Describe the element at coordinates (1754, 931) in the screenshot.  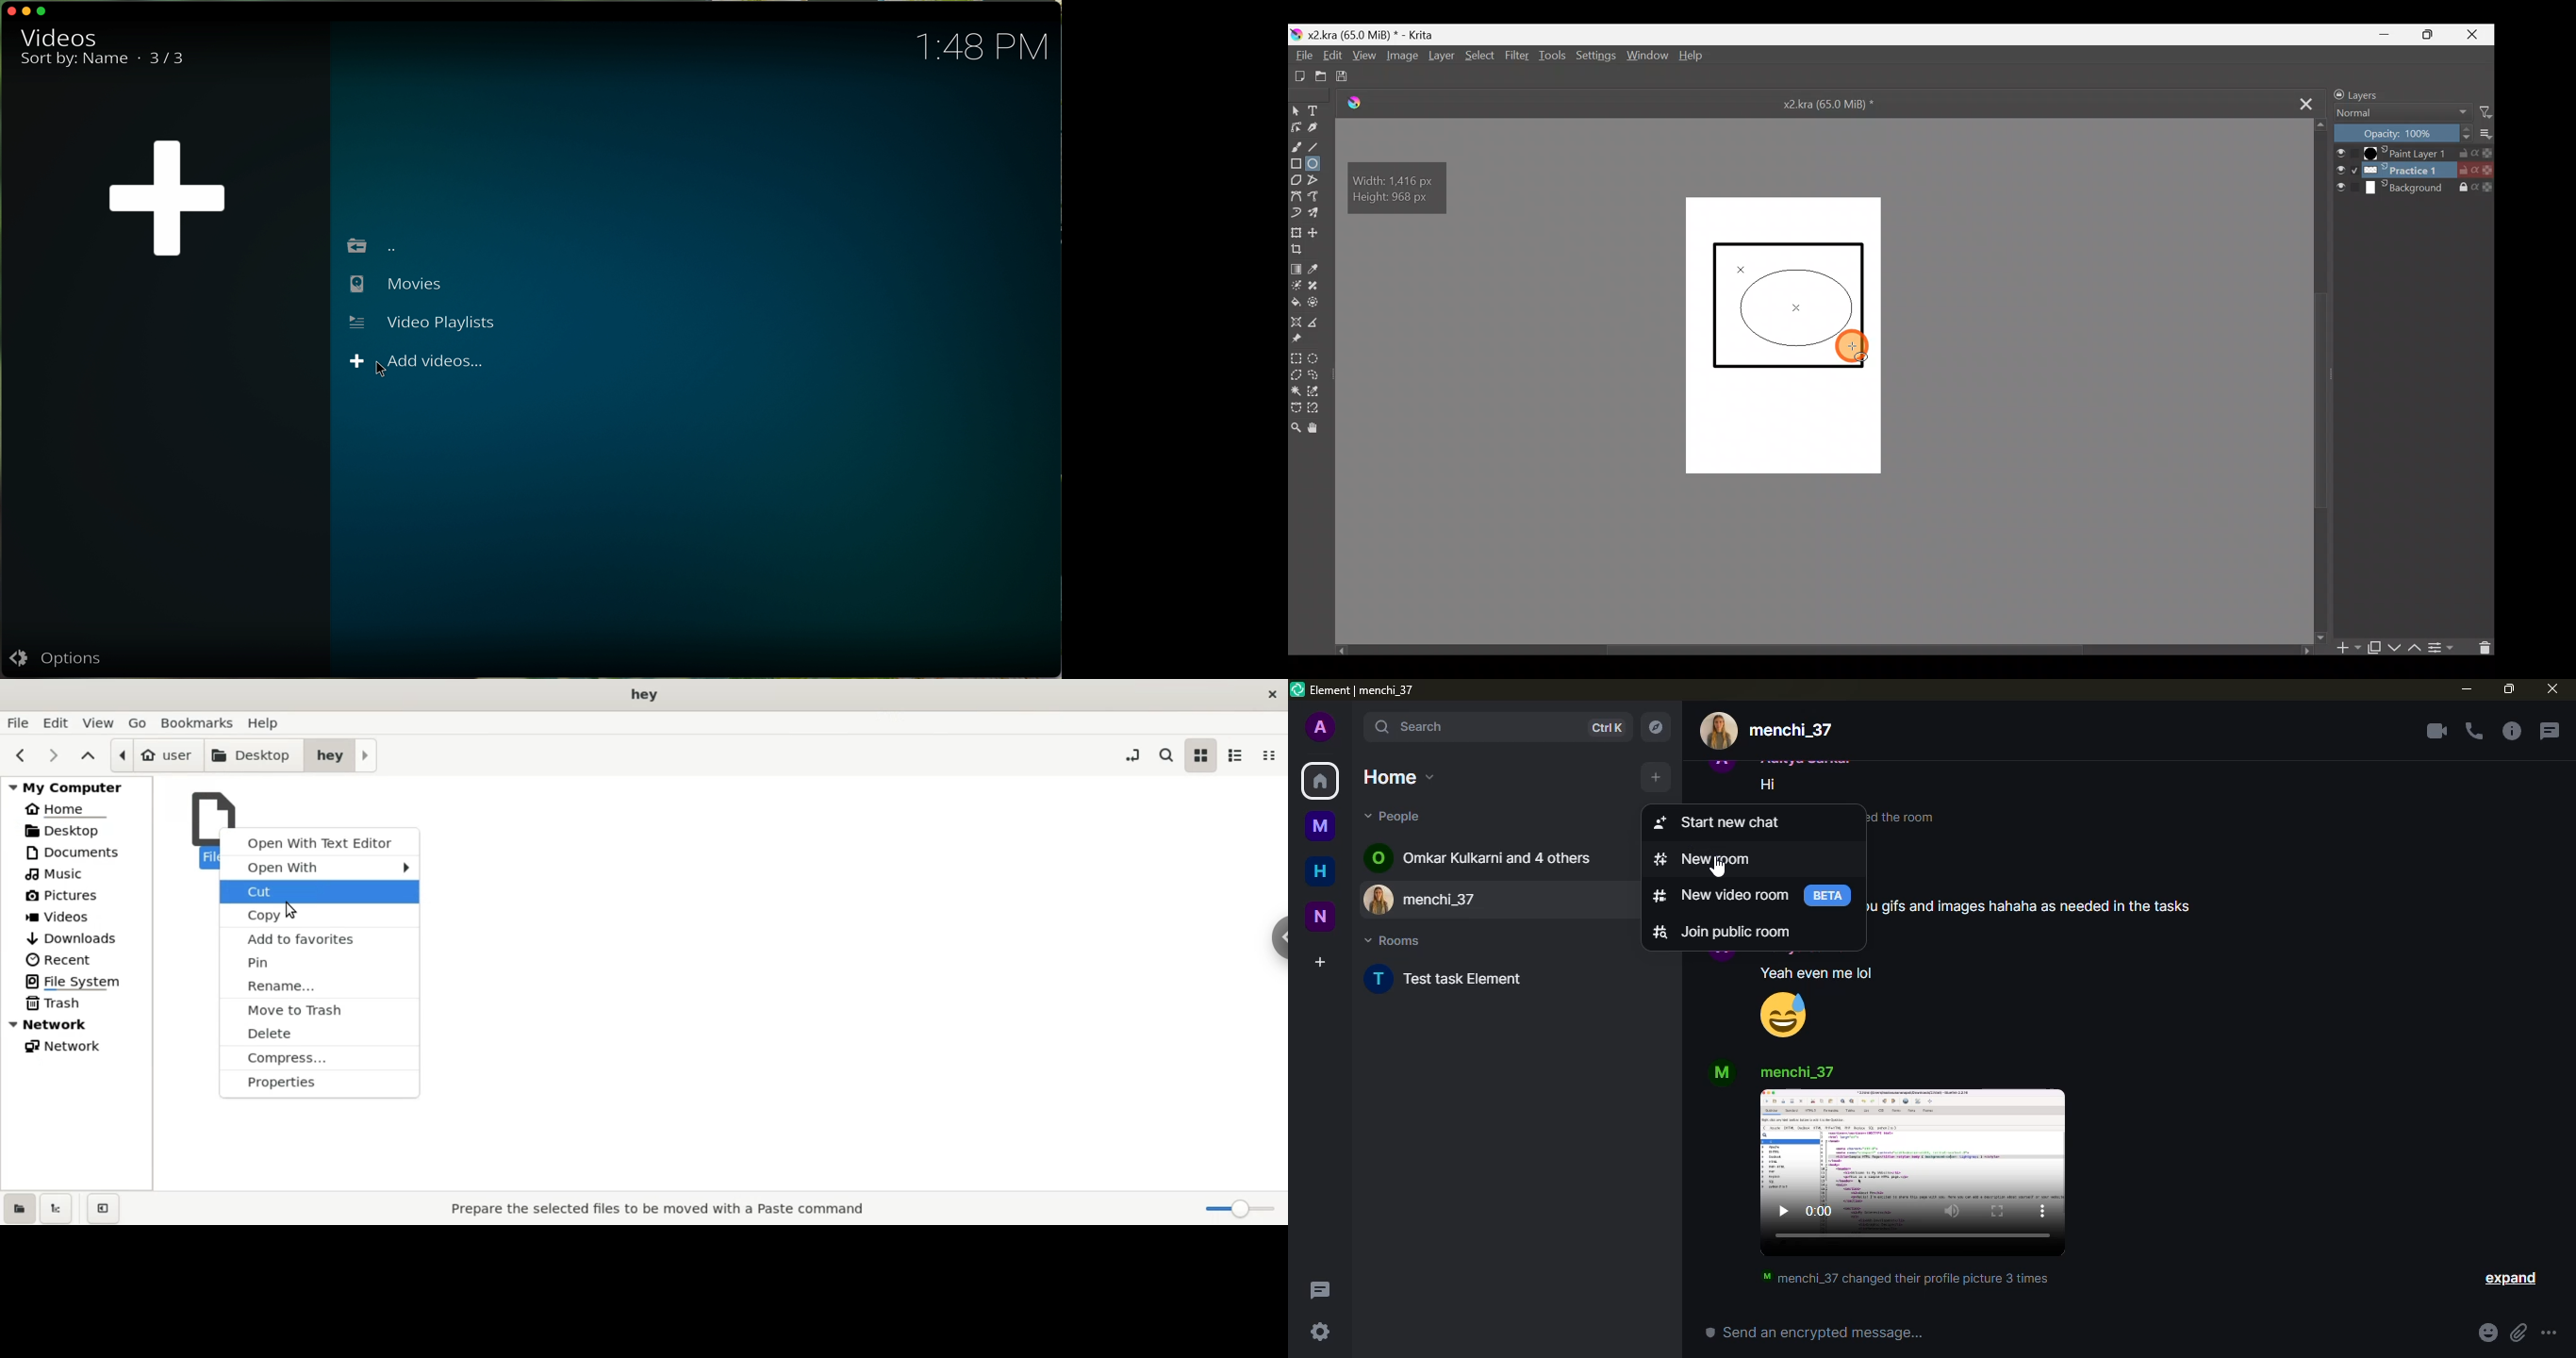
I see `join public room` at that location.